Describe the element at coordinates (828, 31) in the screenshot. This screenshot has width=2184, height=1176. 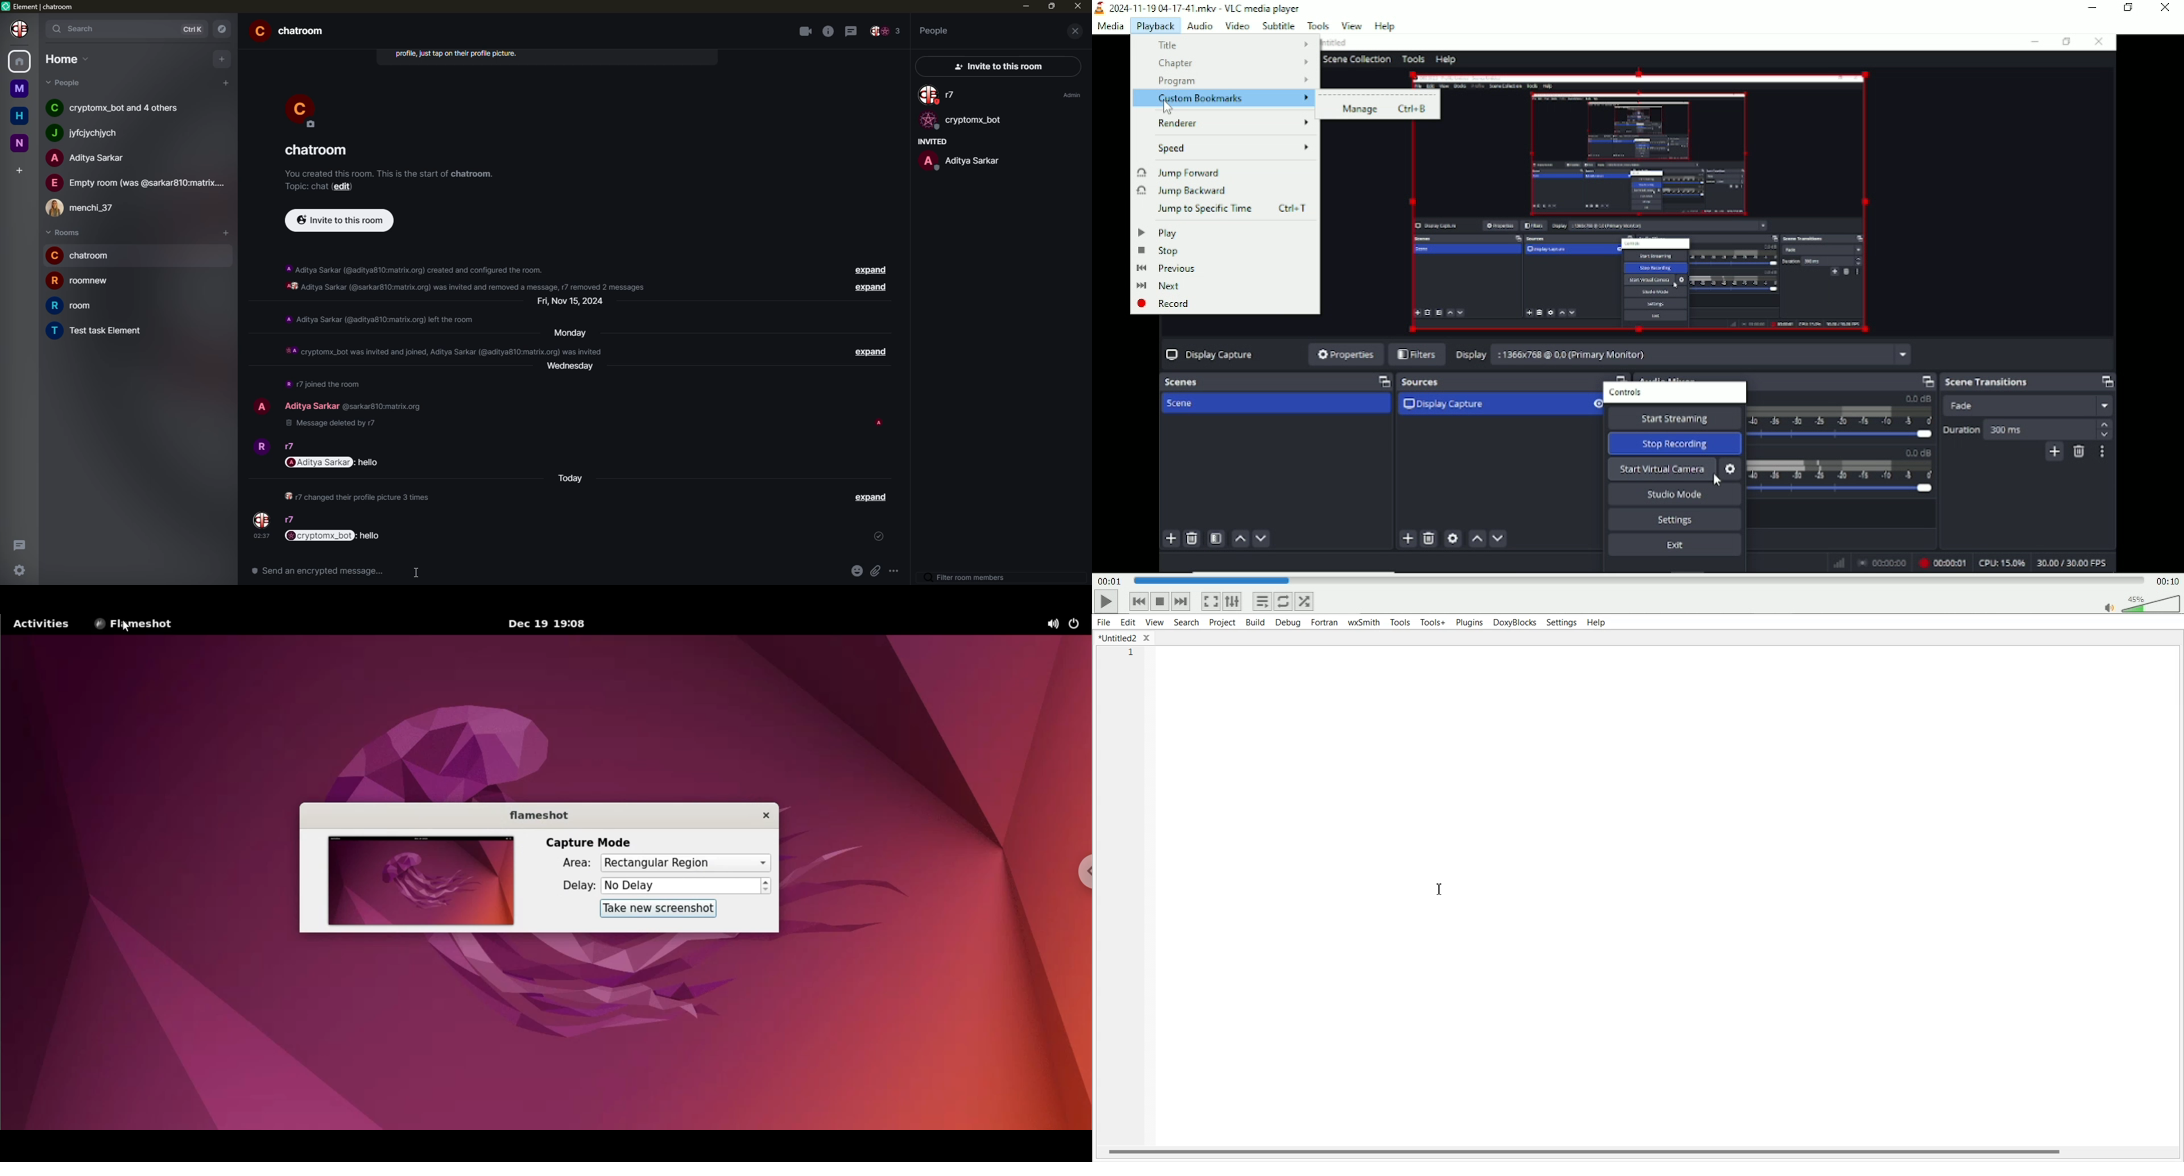
I see `info` at that location.